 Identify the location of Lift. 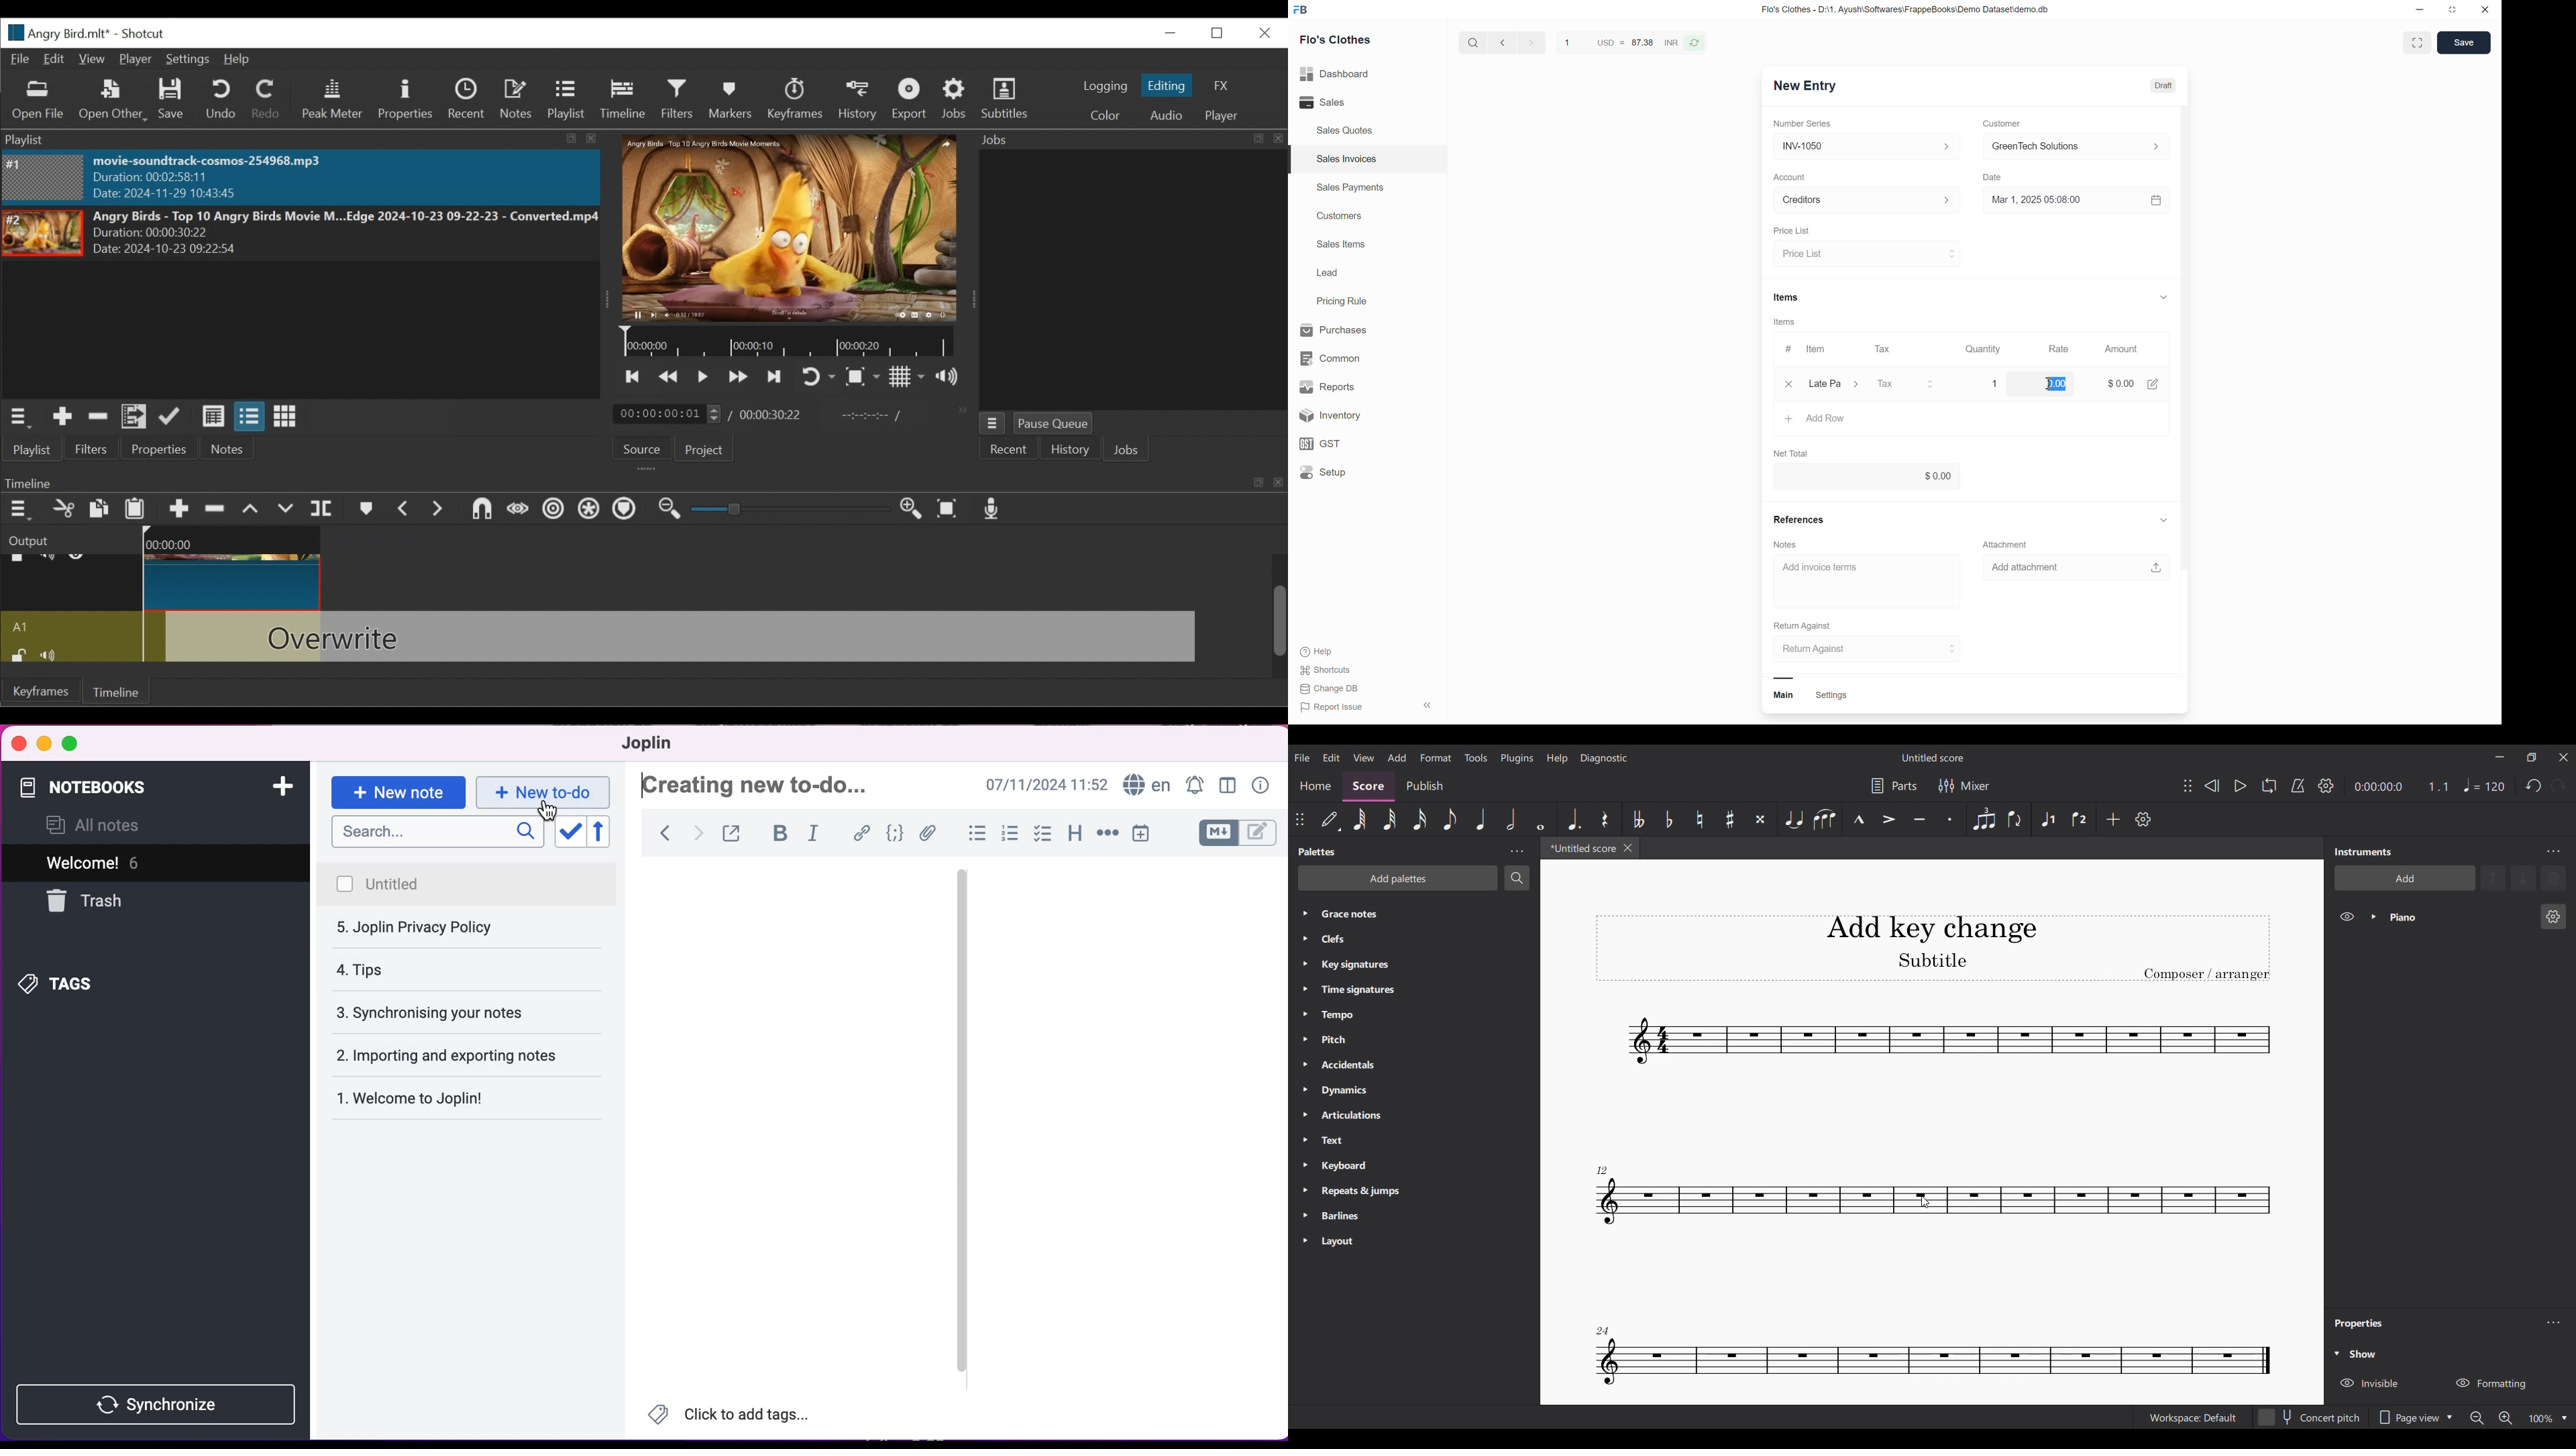
(252, 510).